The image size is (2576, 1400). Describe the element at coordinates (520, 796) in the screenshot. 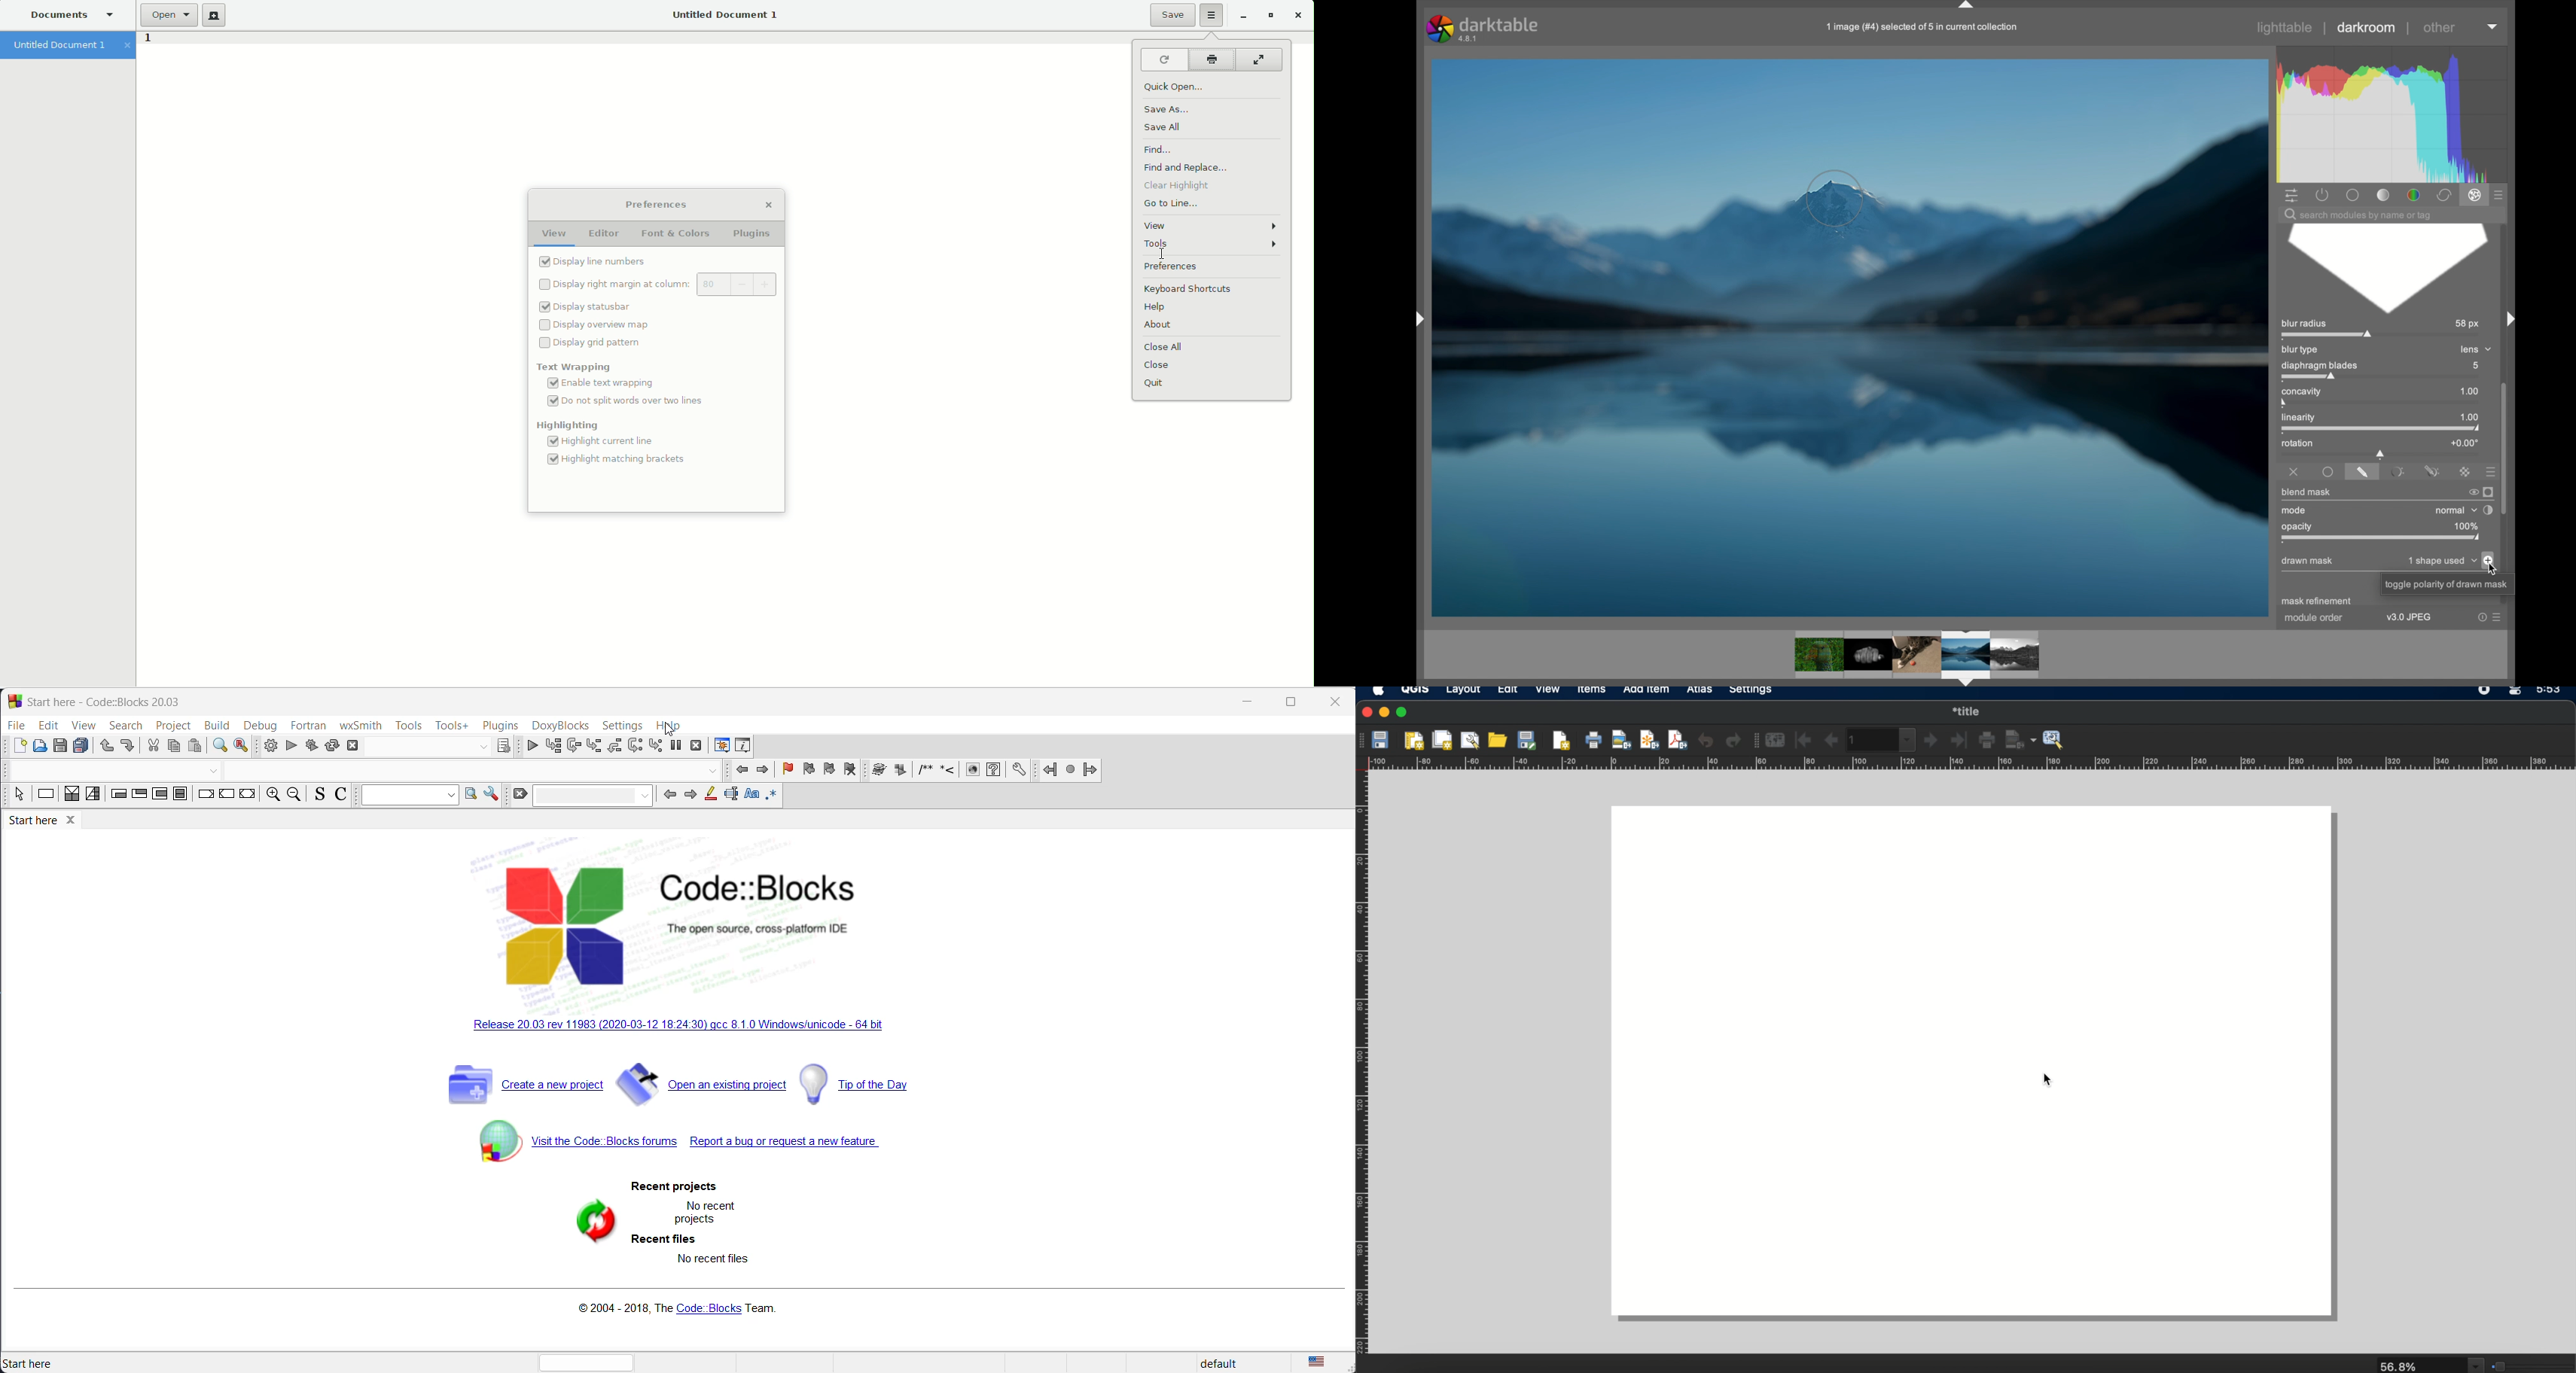

I see `clear` at that location.